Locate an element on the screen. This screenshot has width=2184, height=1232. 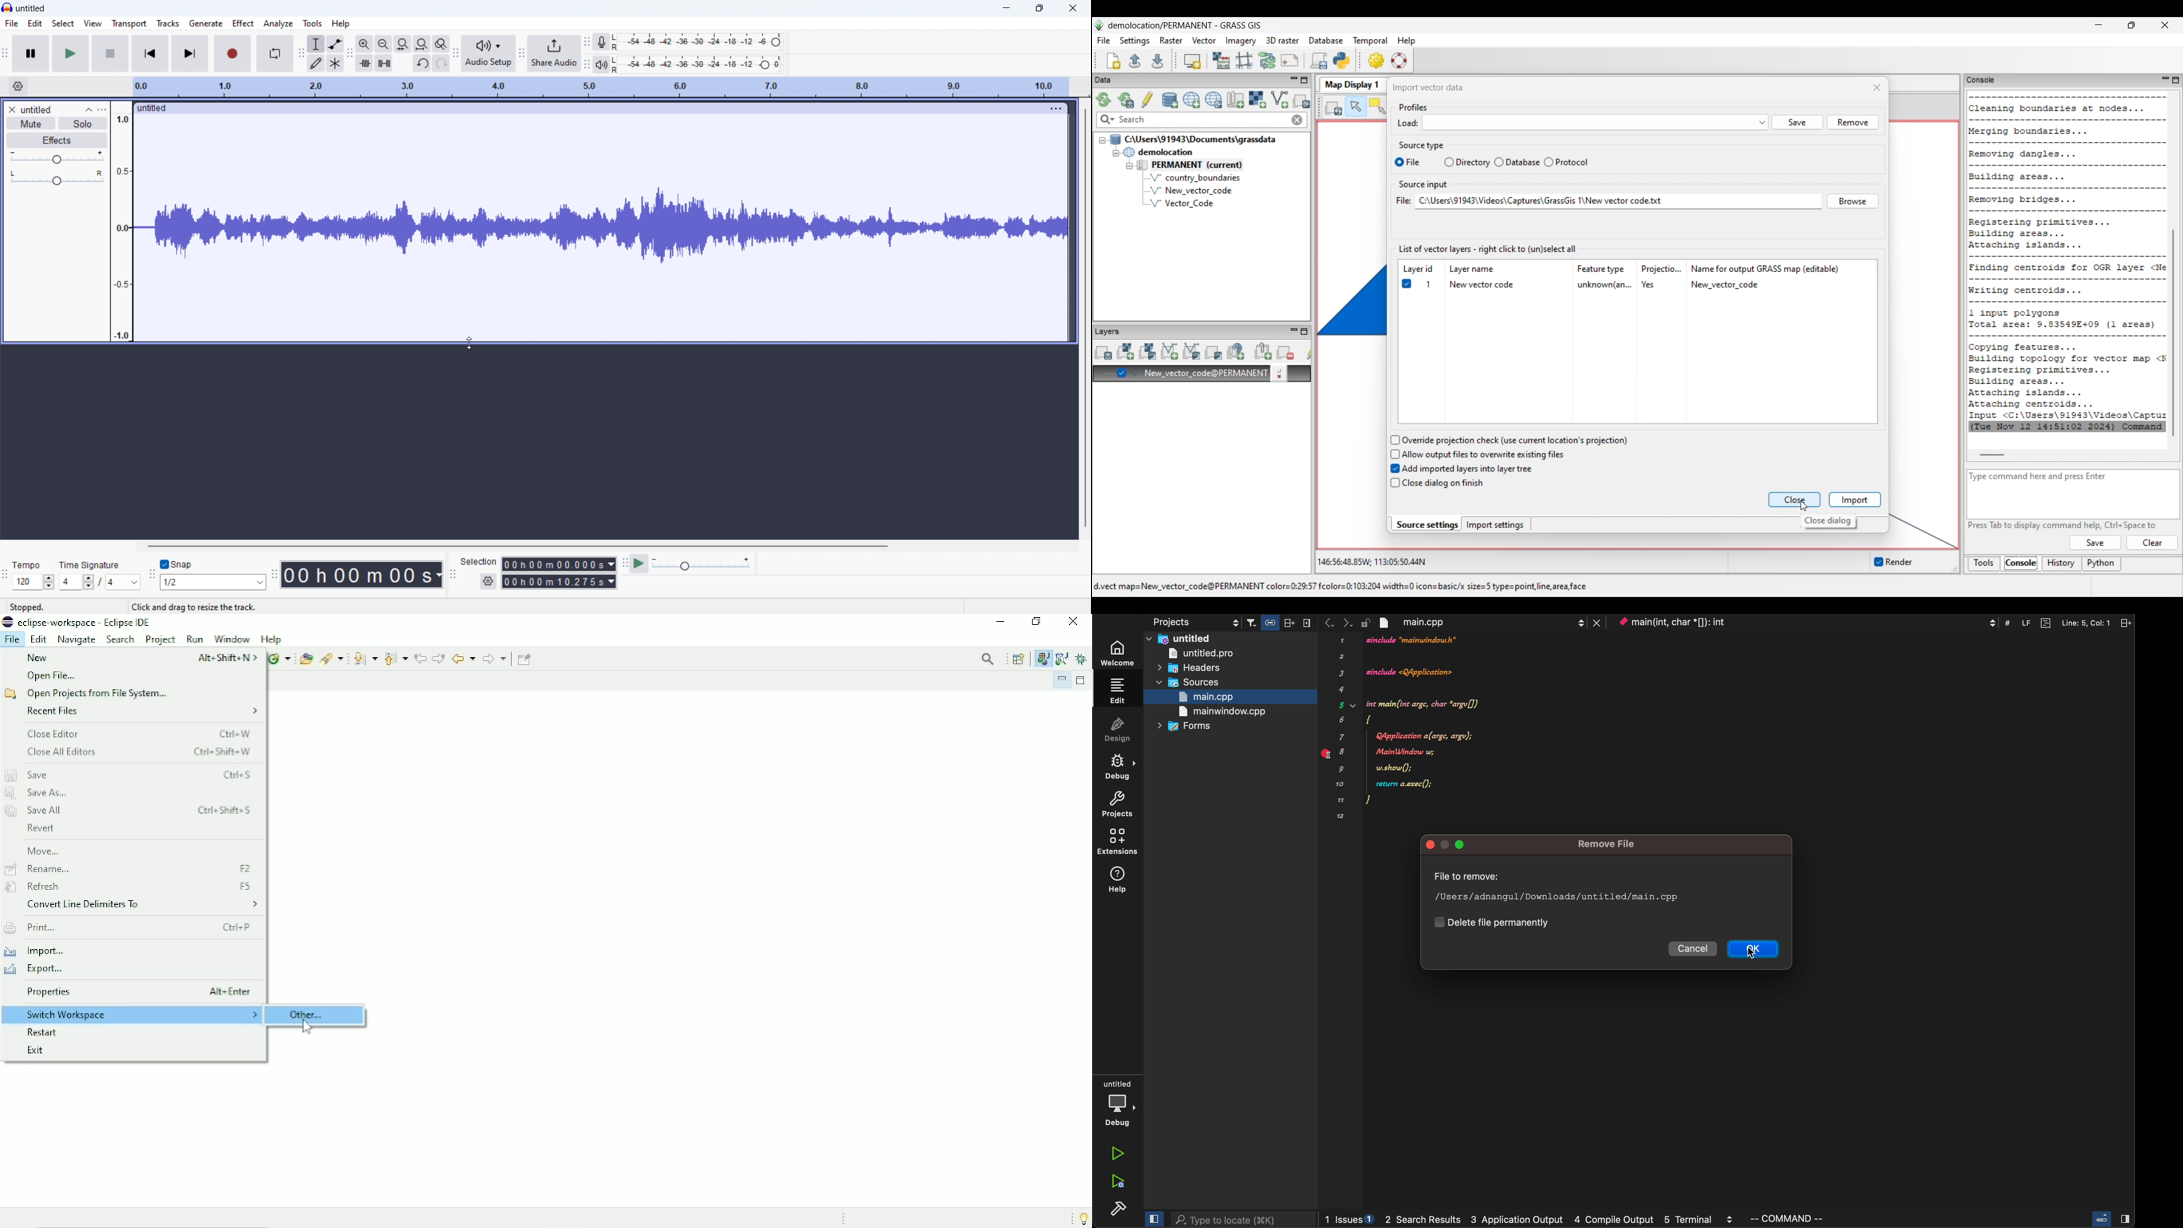
command is located at coordinates (1794, 1219).